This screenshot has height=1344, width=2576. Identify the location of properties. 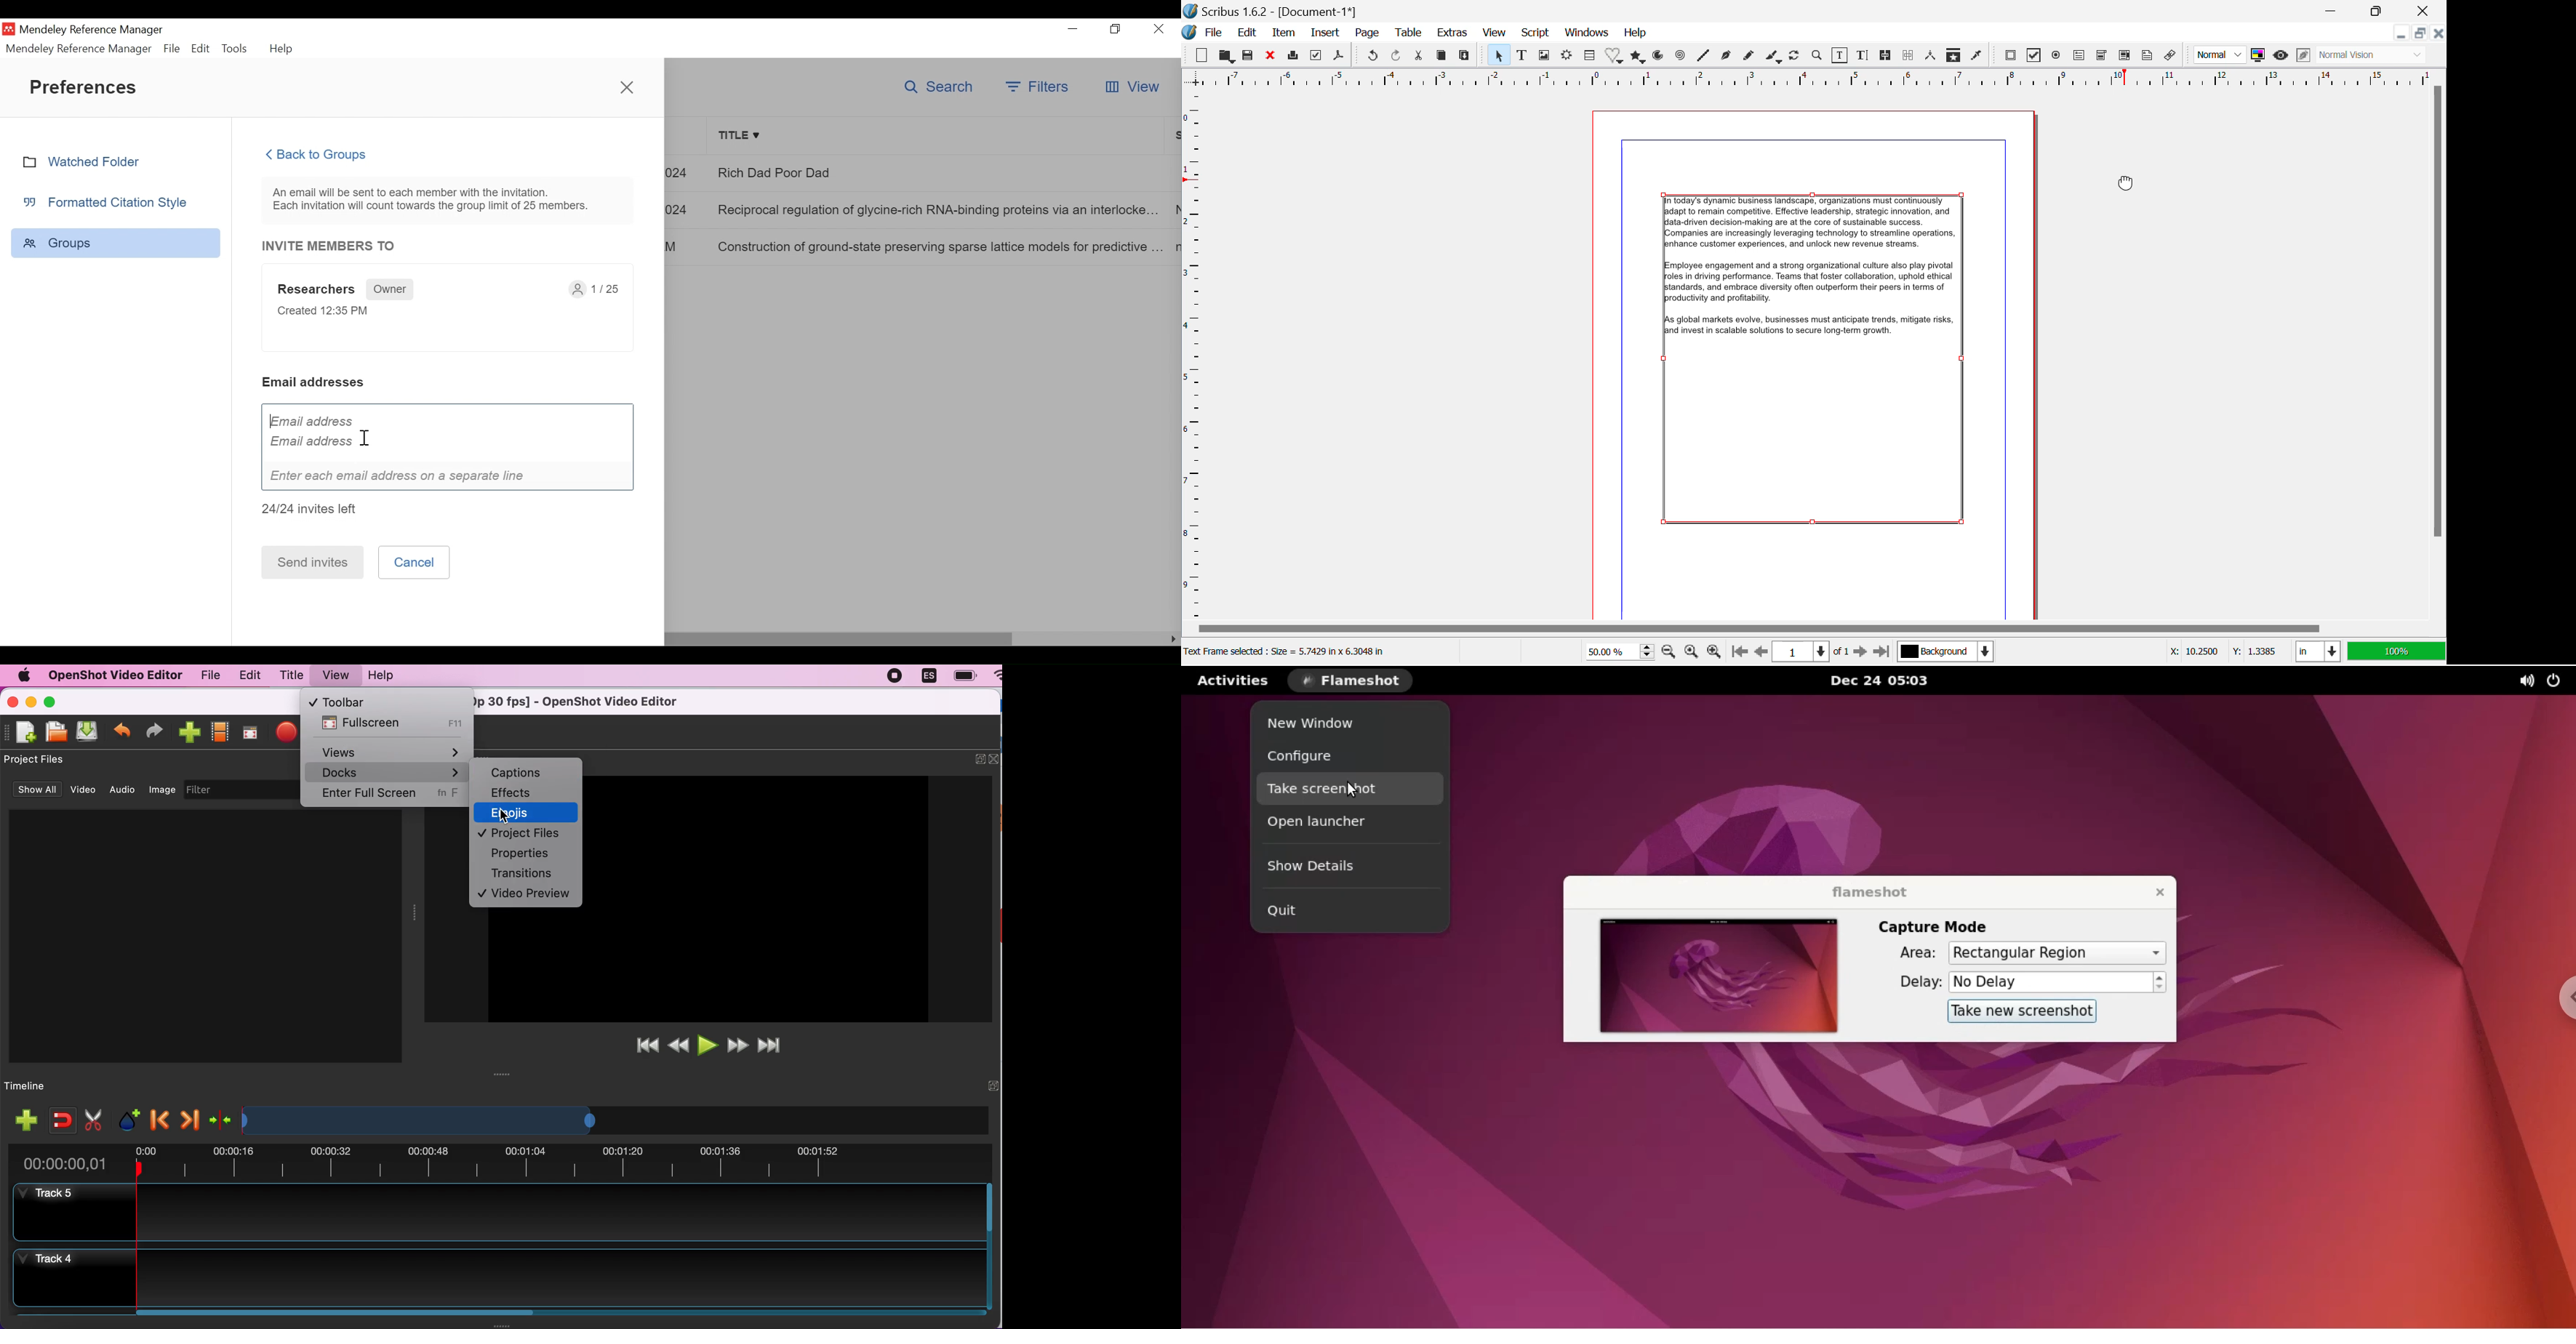
(524, 854).